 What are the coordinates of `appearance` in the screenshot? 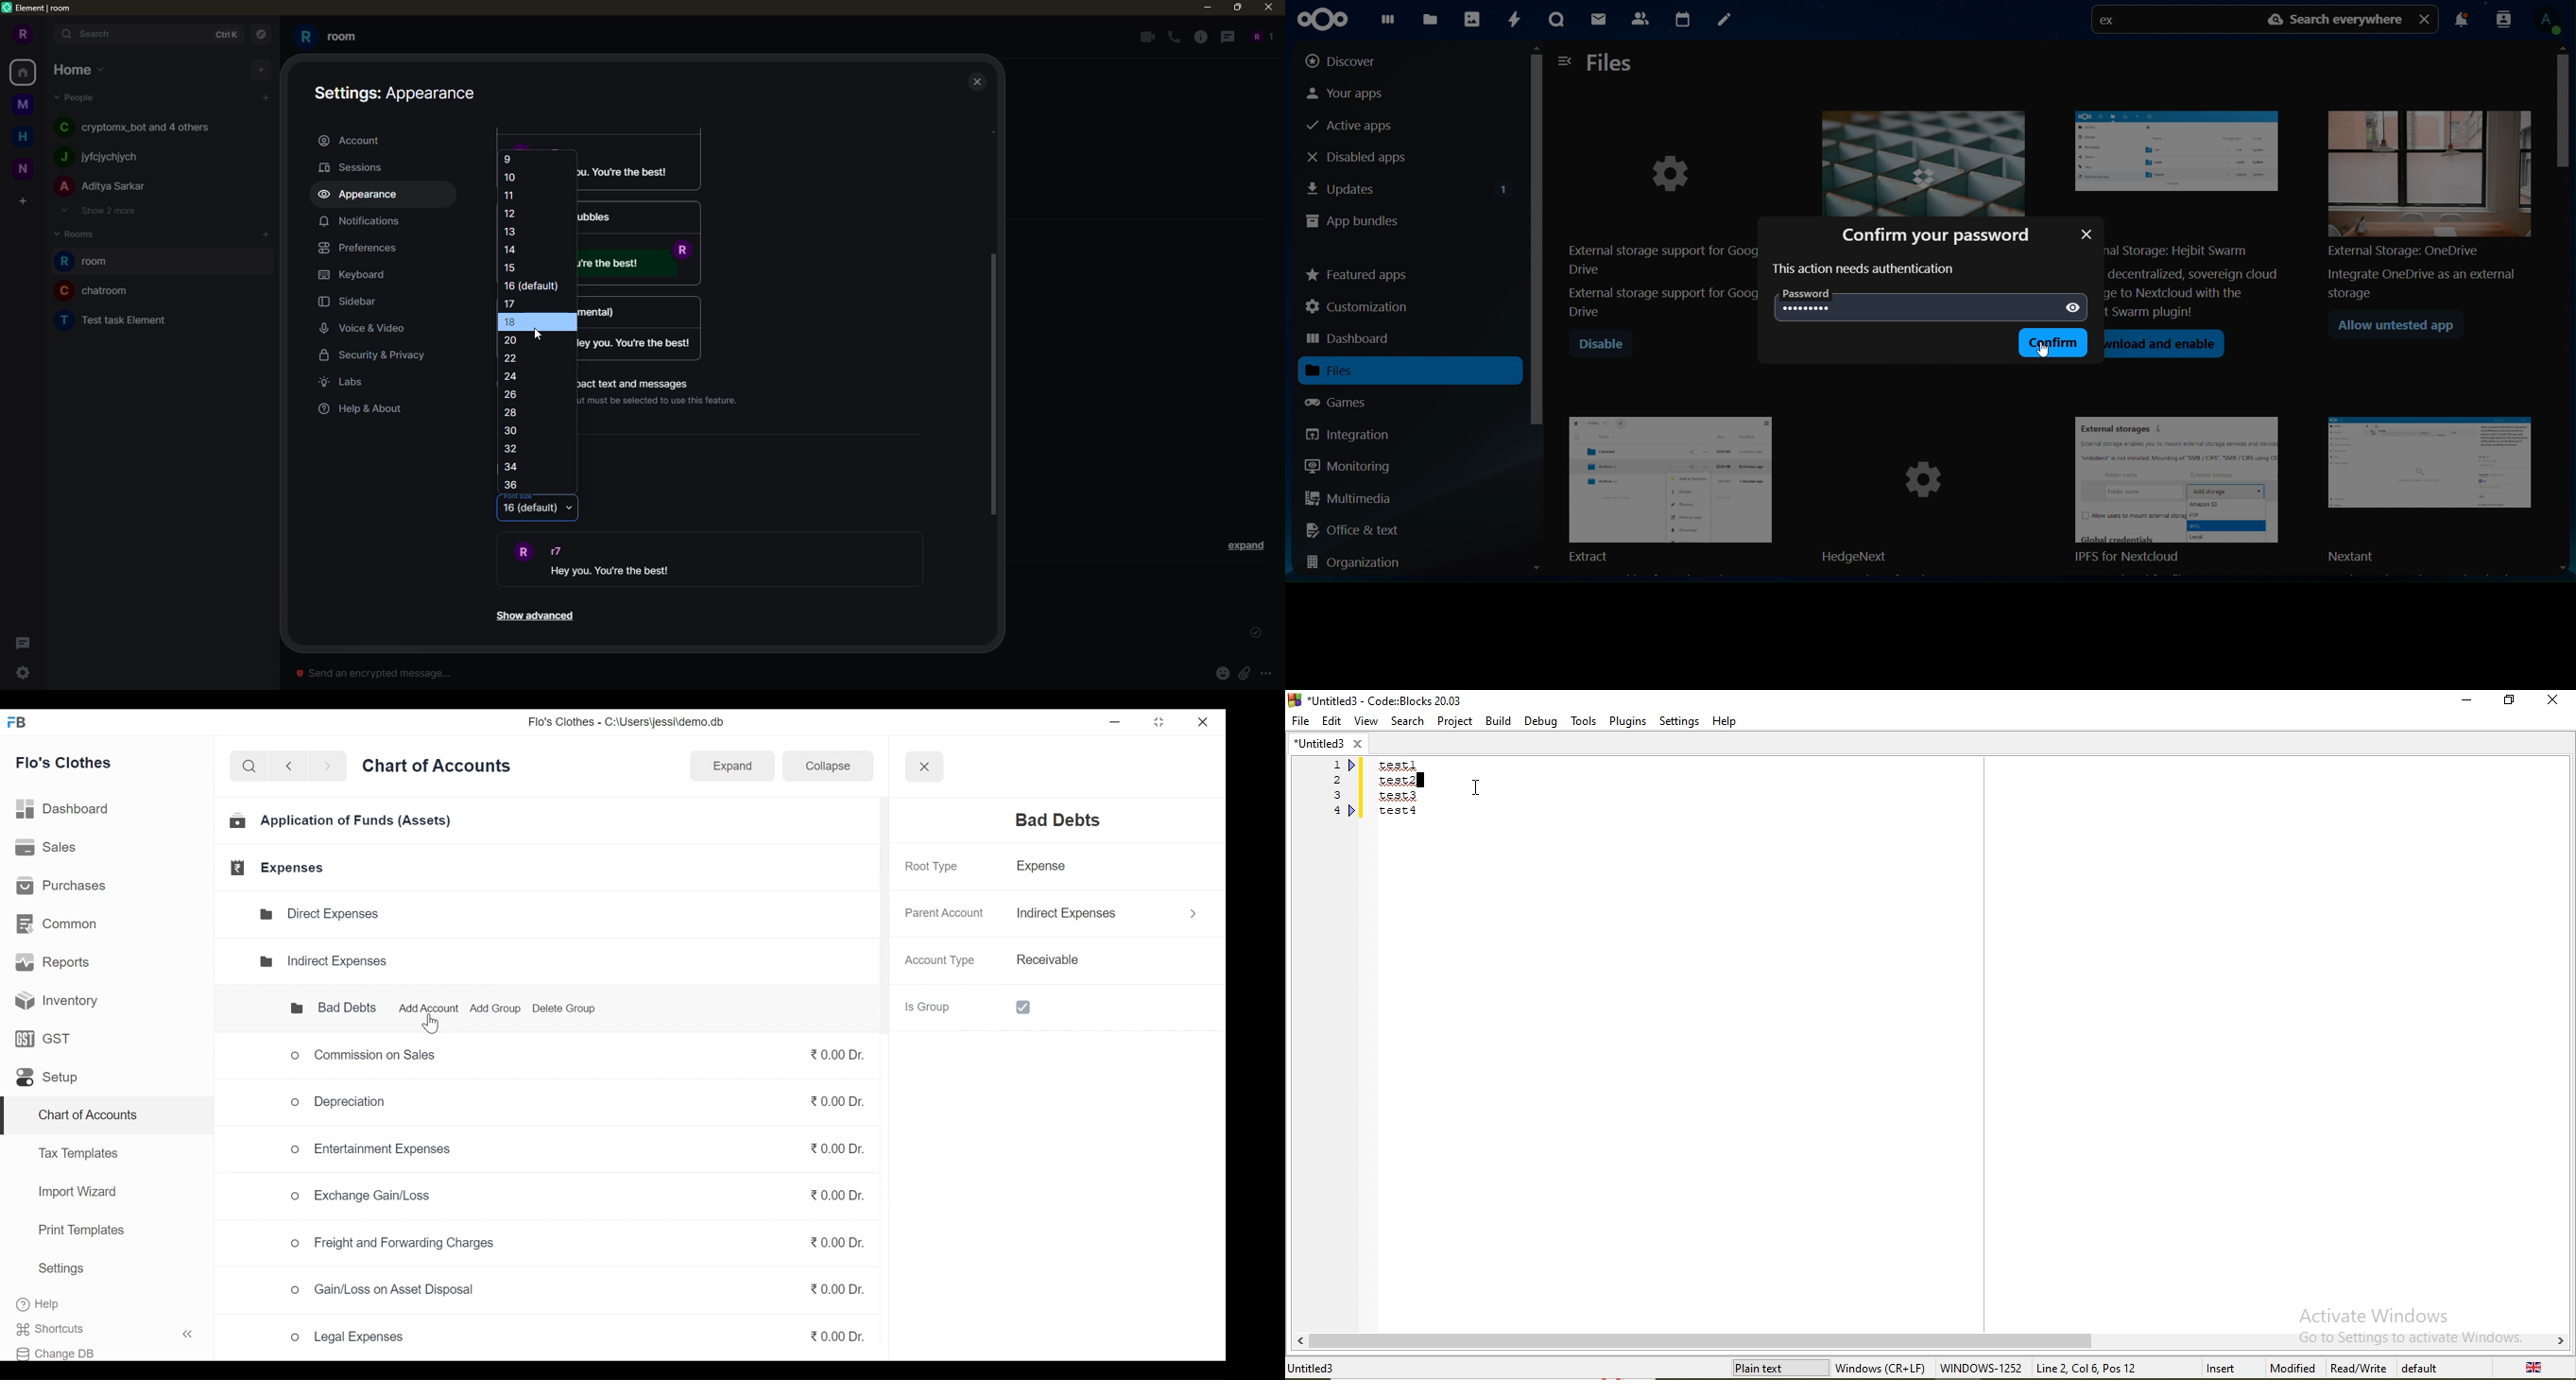 It's located at (398, 91).